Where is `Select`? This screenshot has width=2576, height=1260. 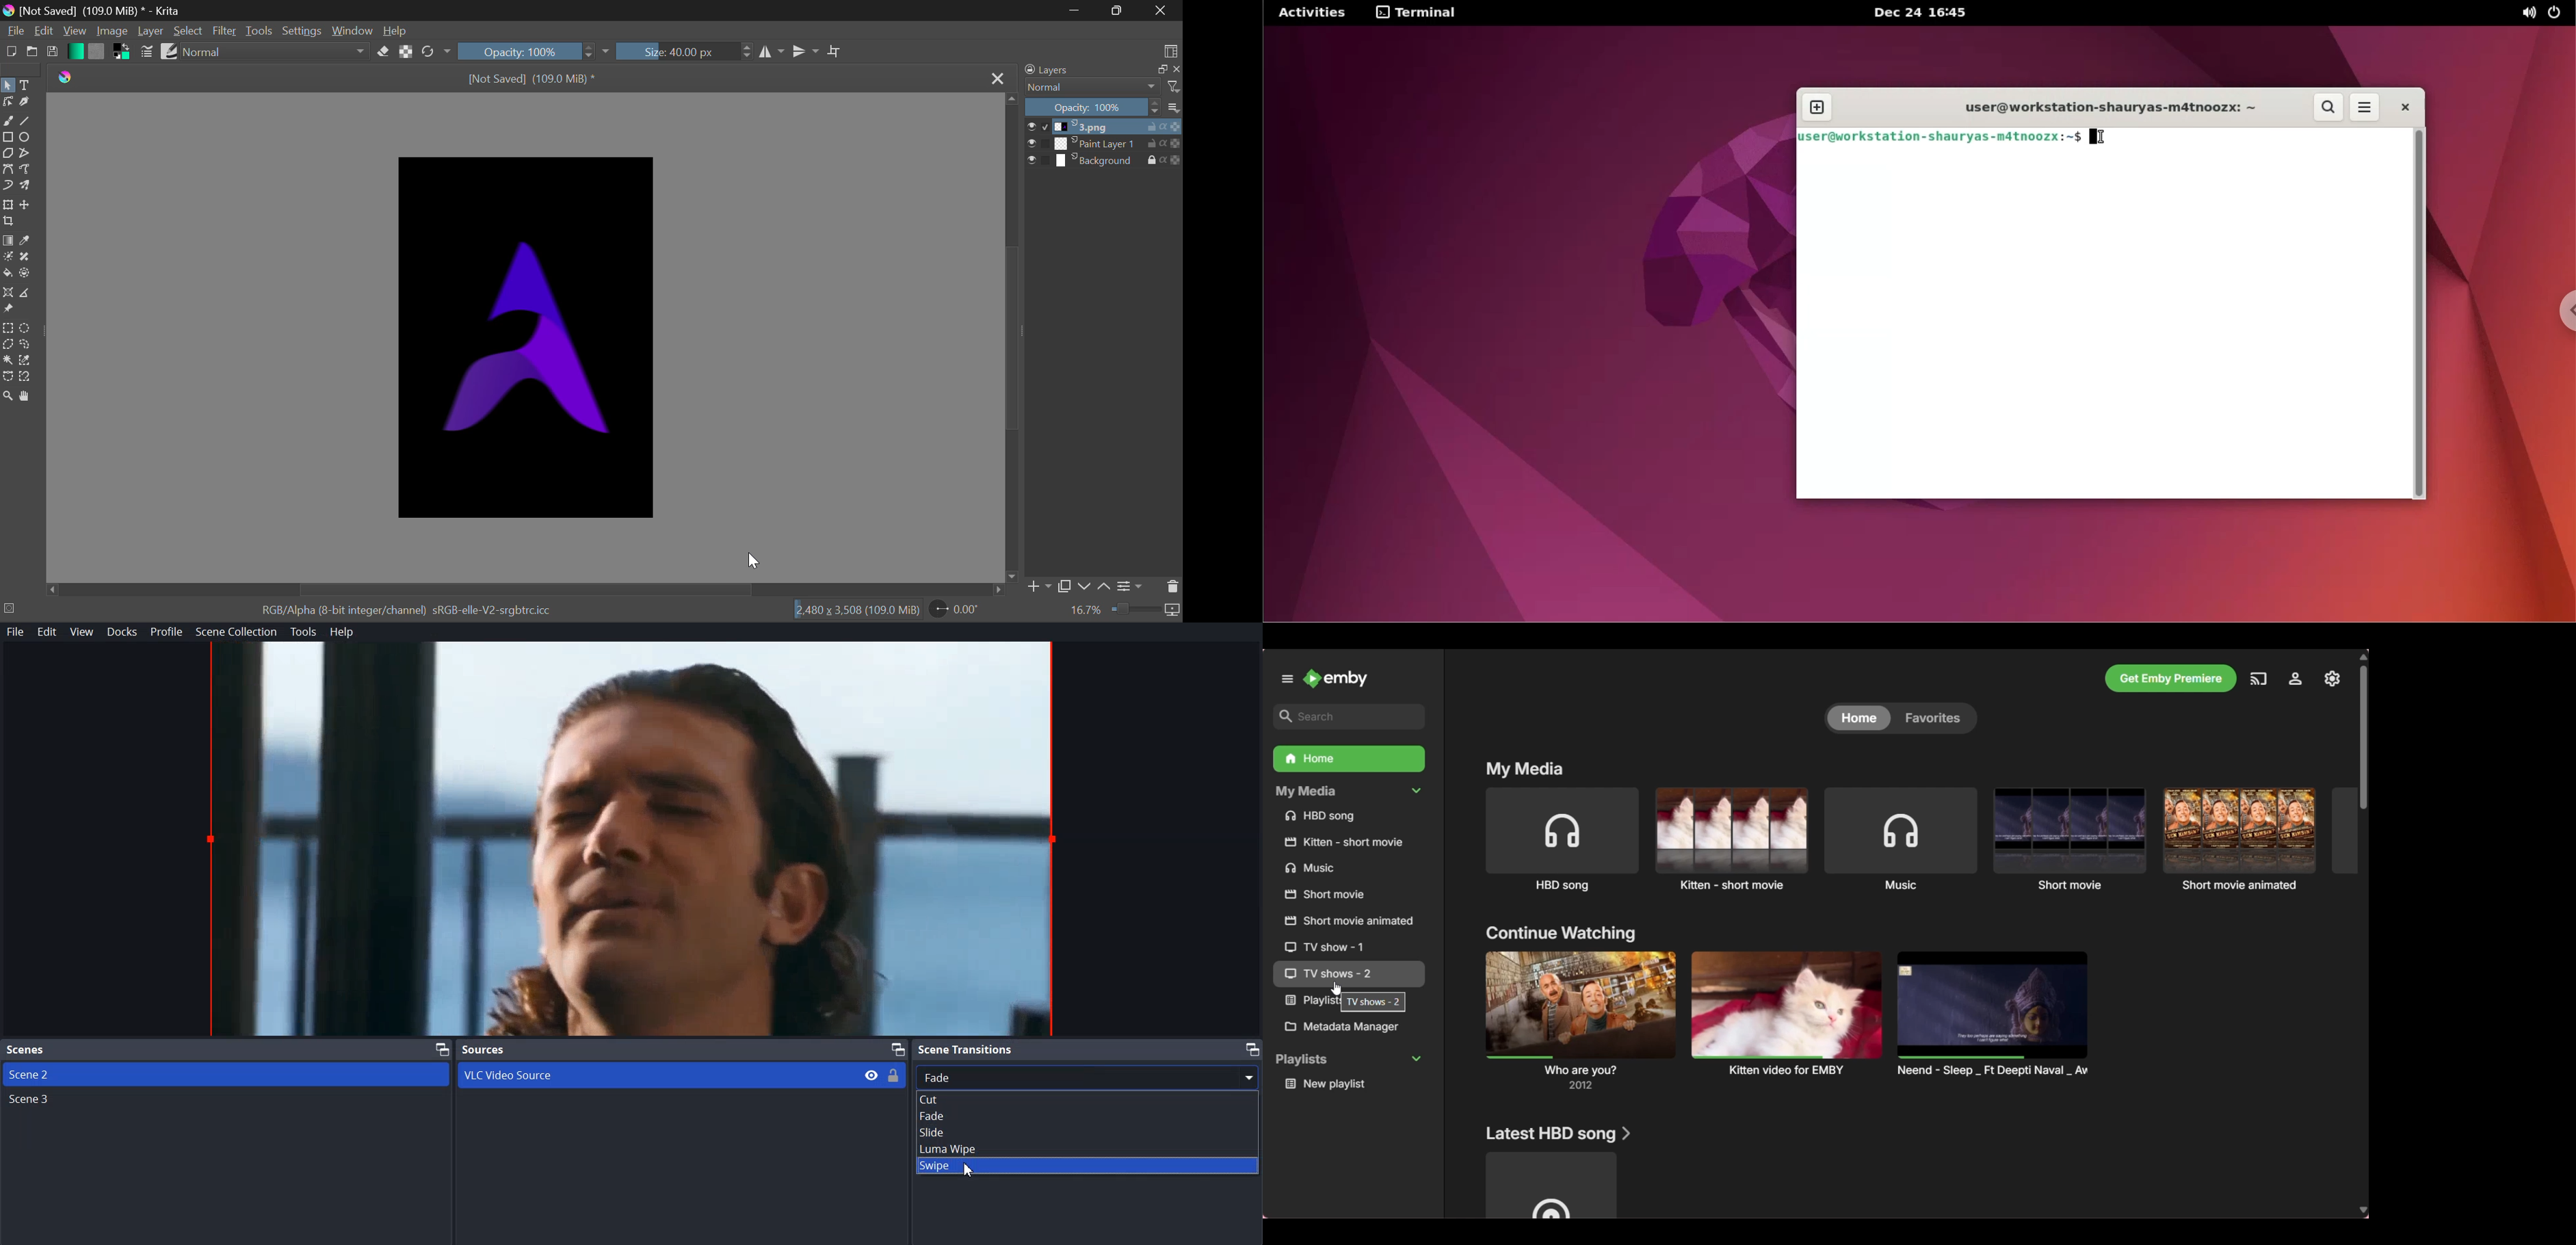
Select is located at coordinates (8, 84).